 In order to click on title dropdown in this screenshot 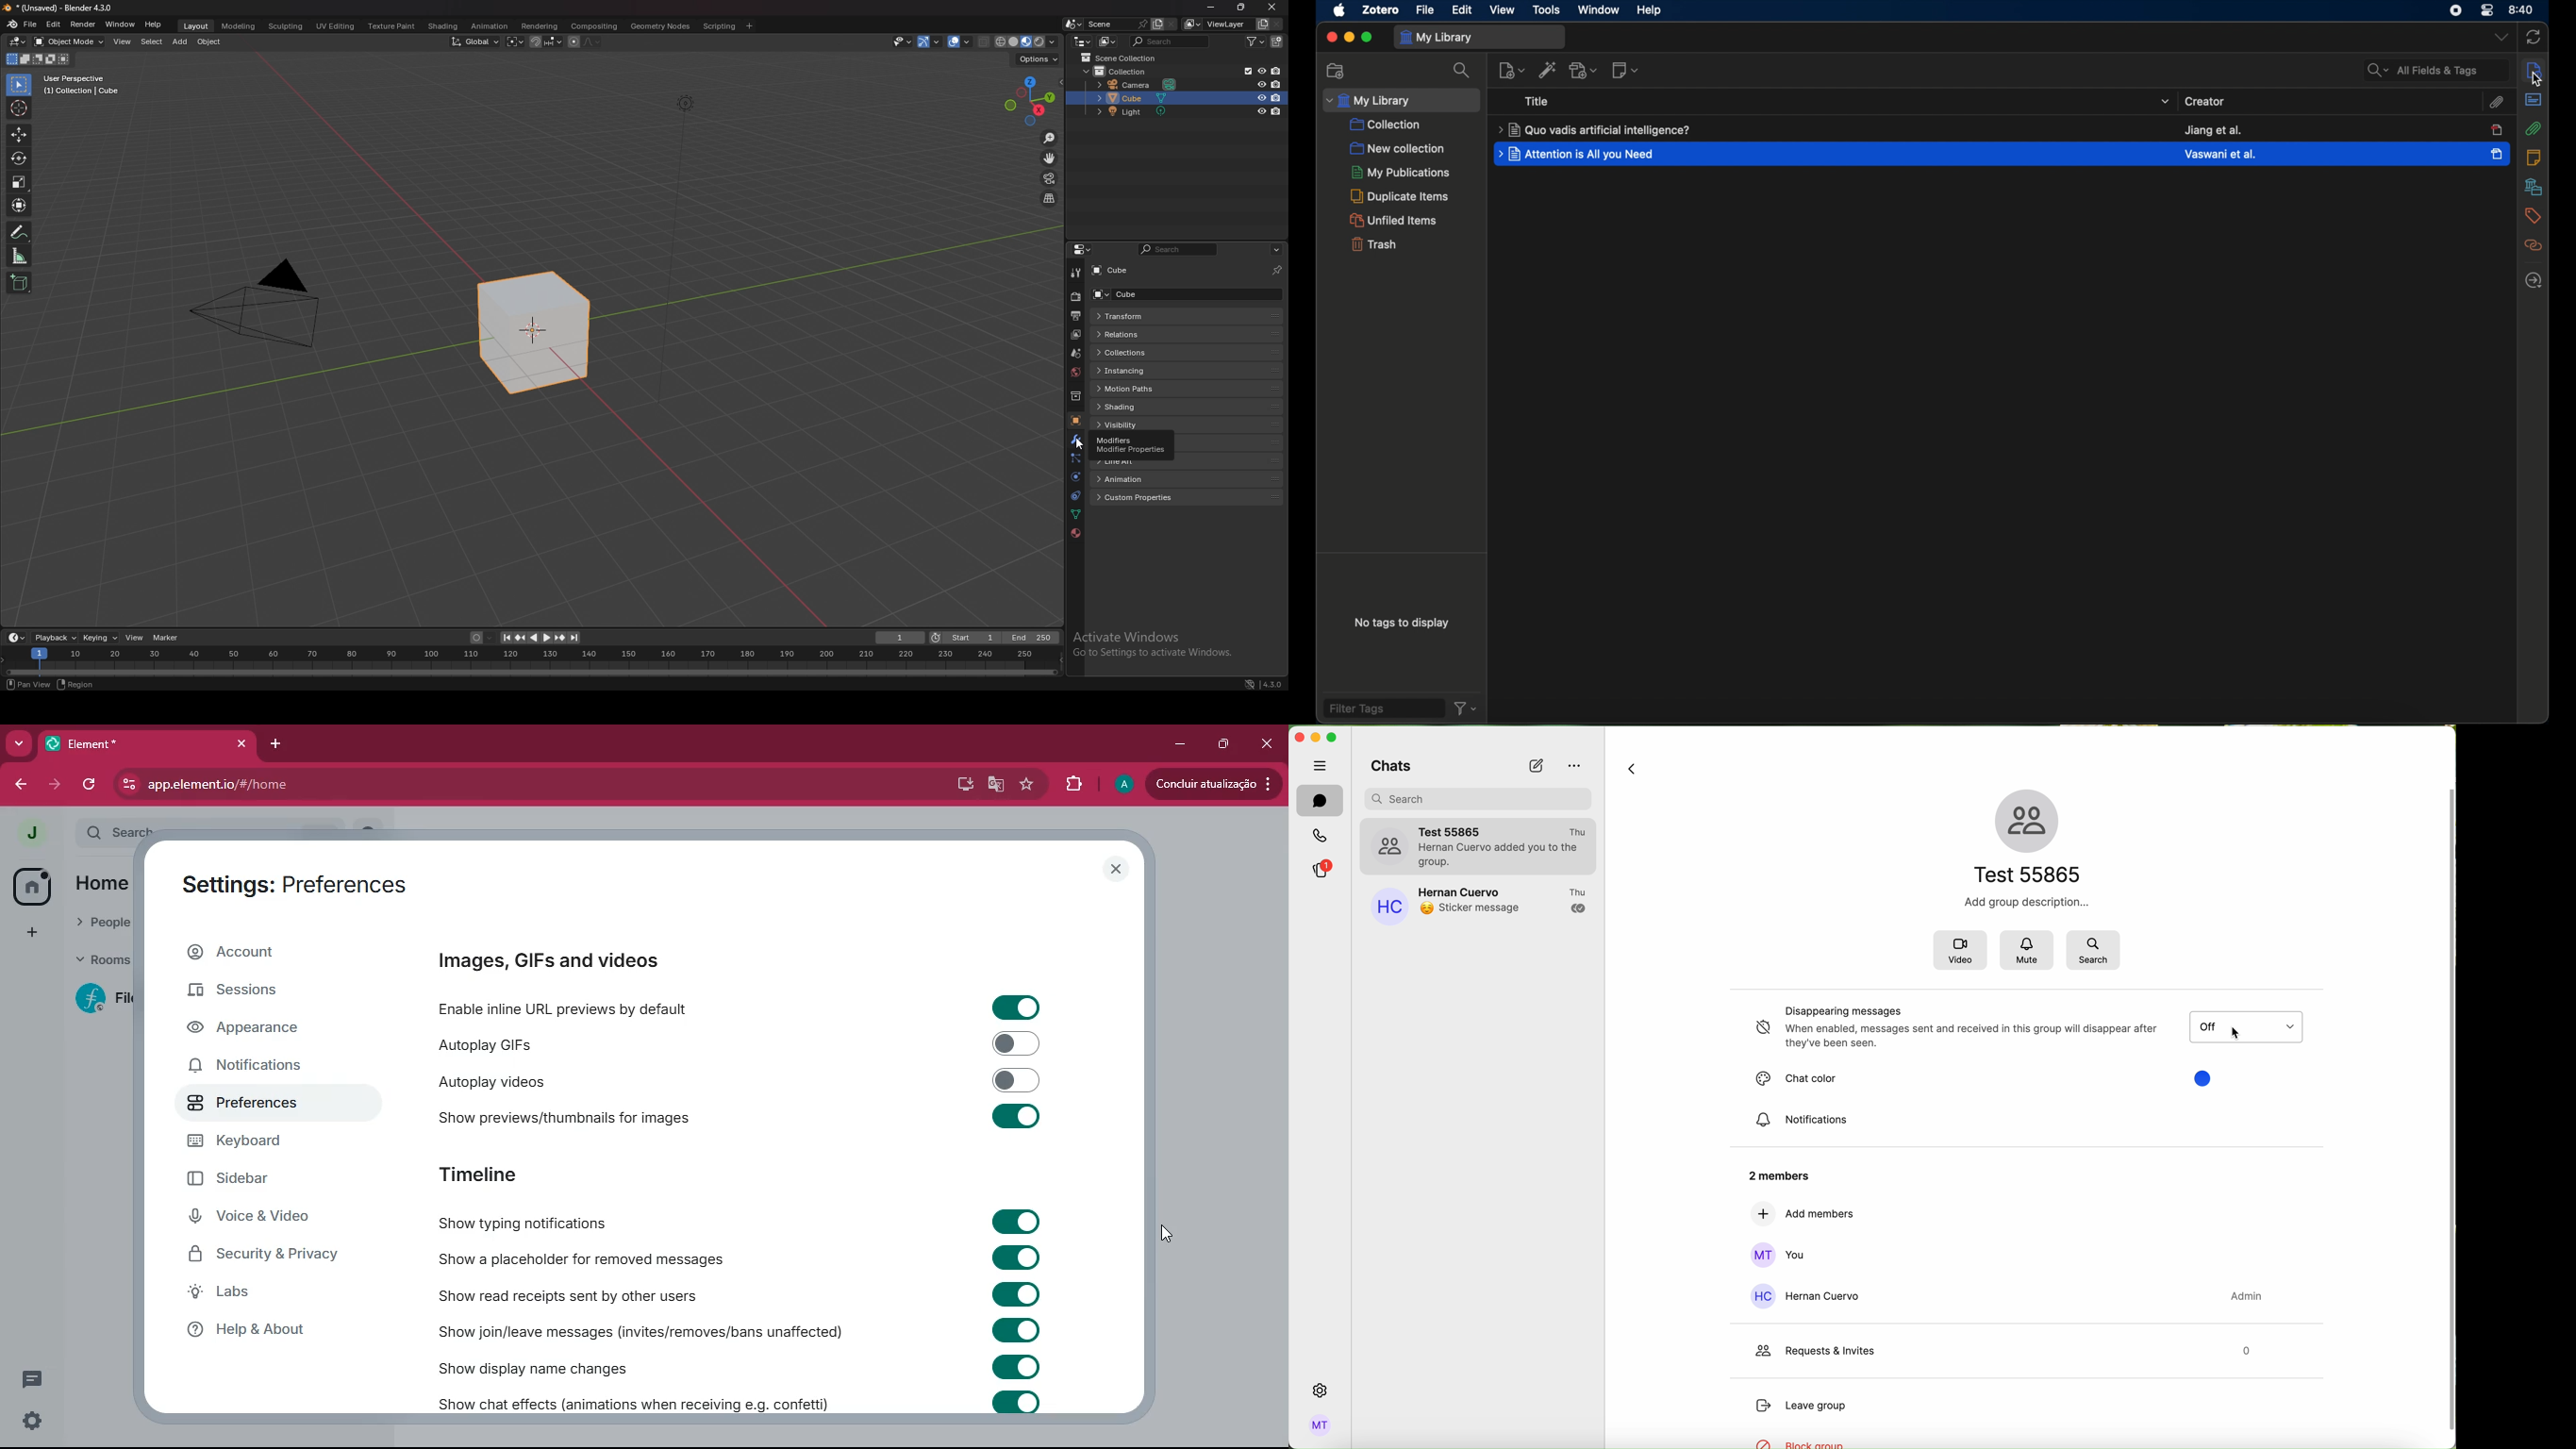, I will do `click(2166, 101)`.